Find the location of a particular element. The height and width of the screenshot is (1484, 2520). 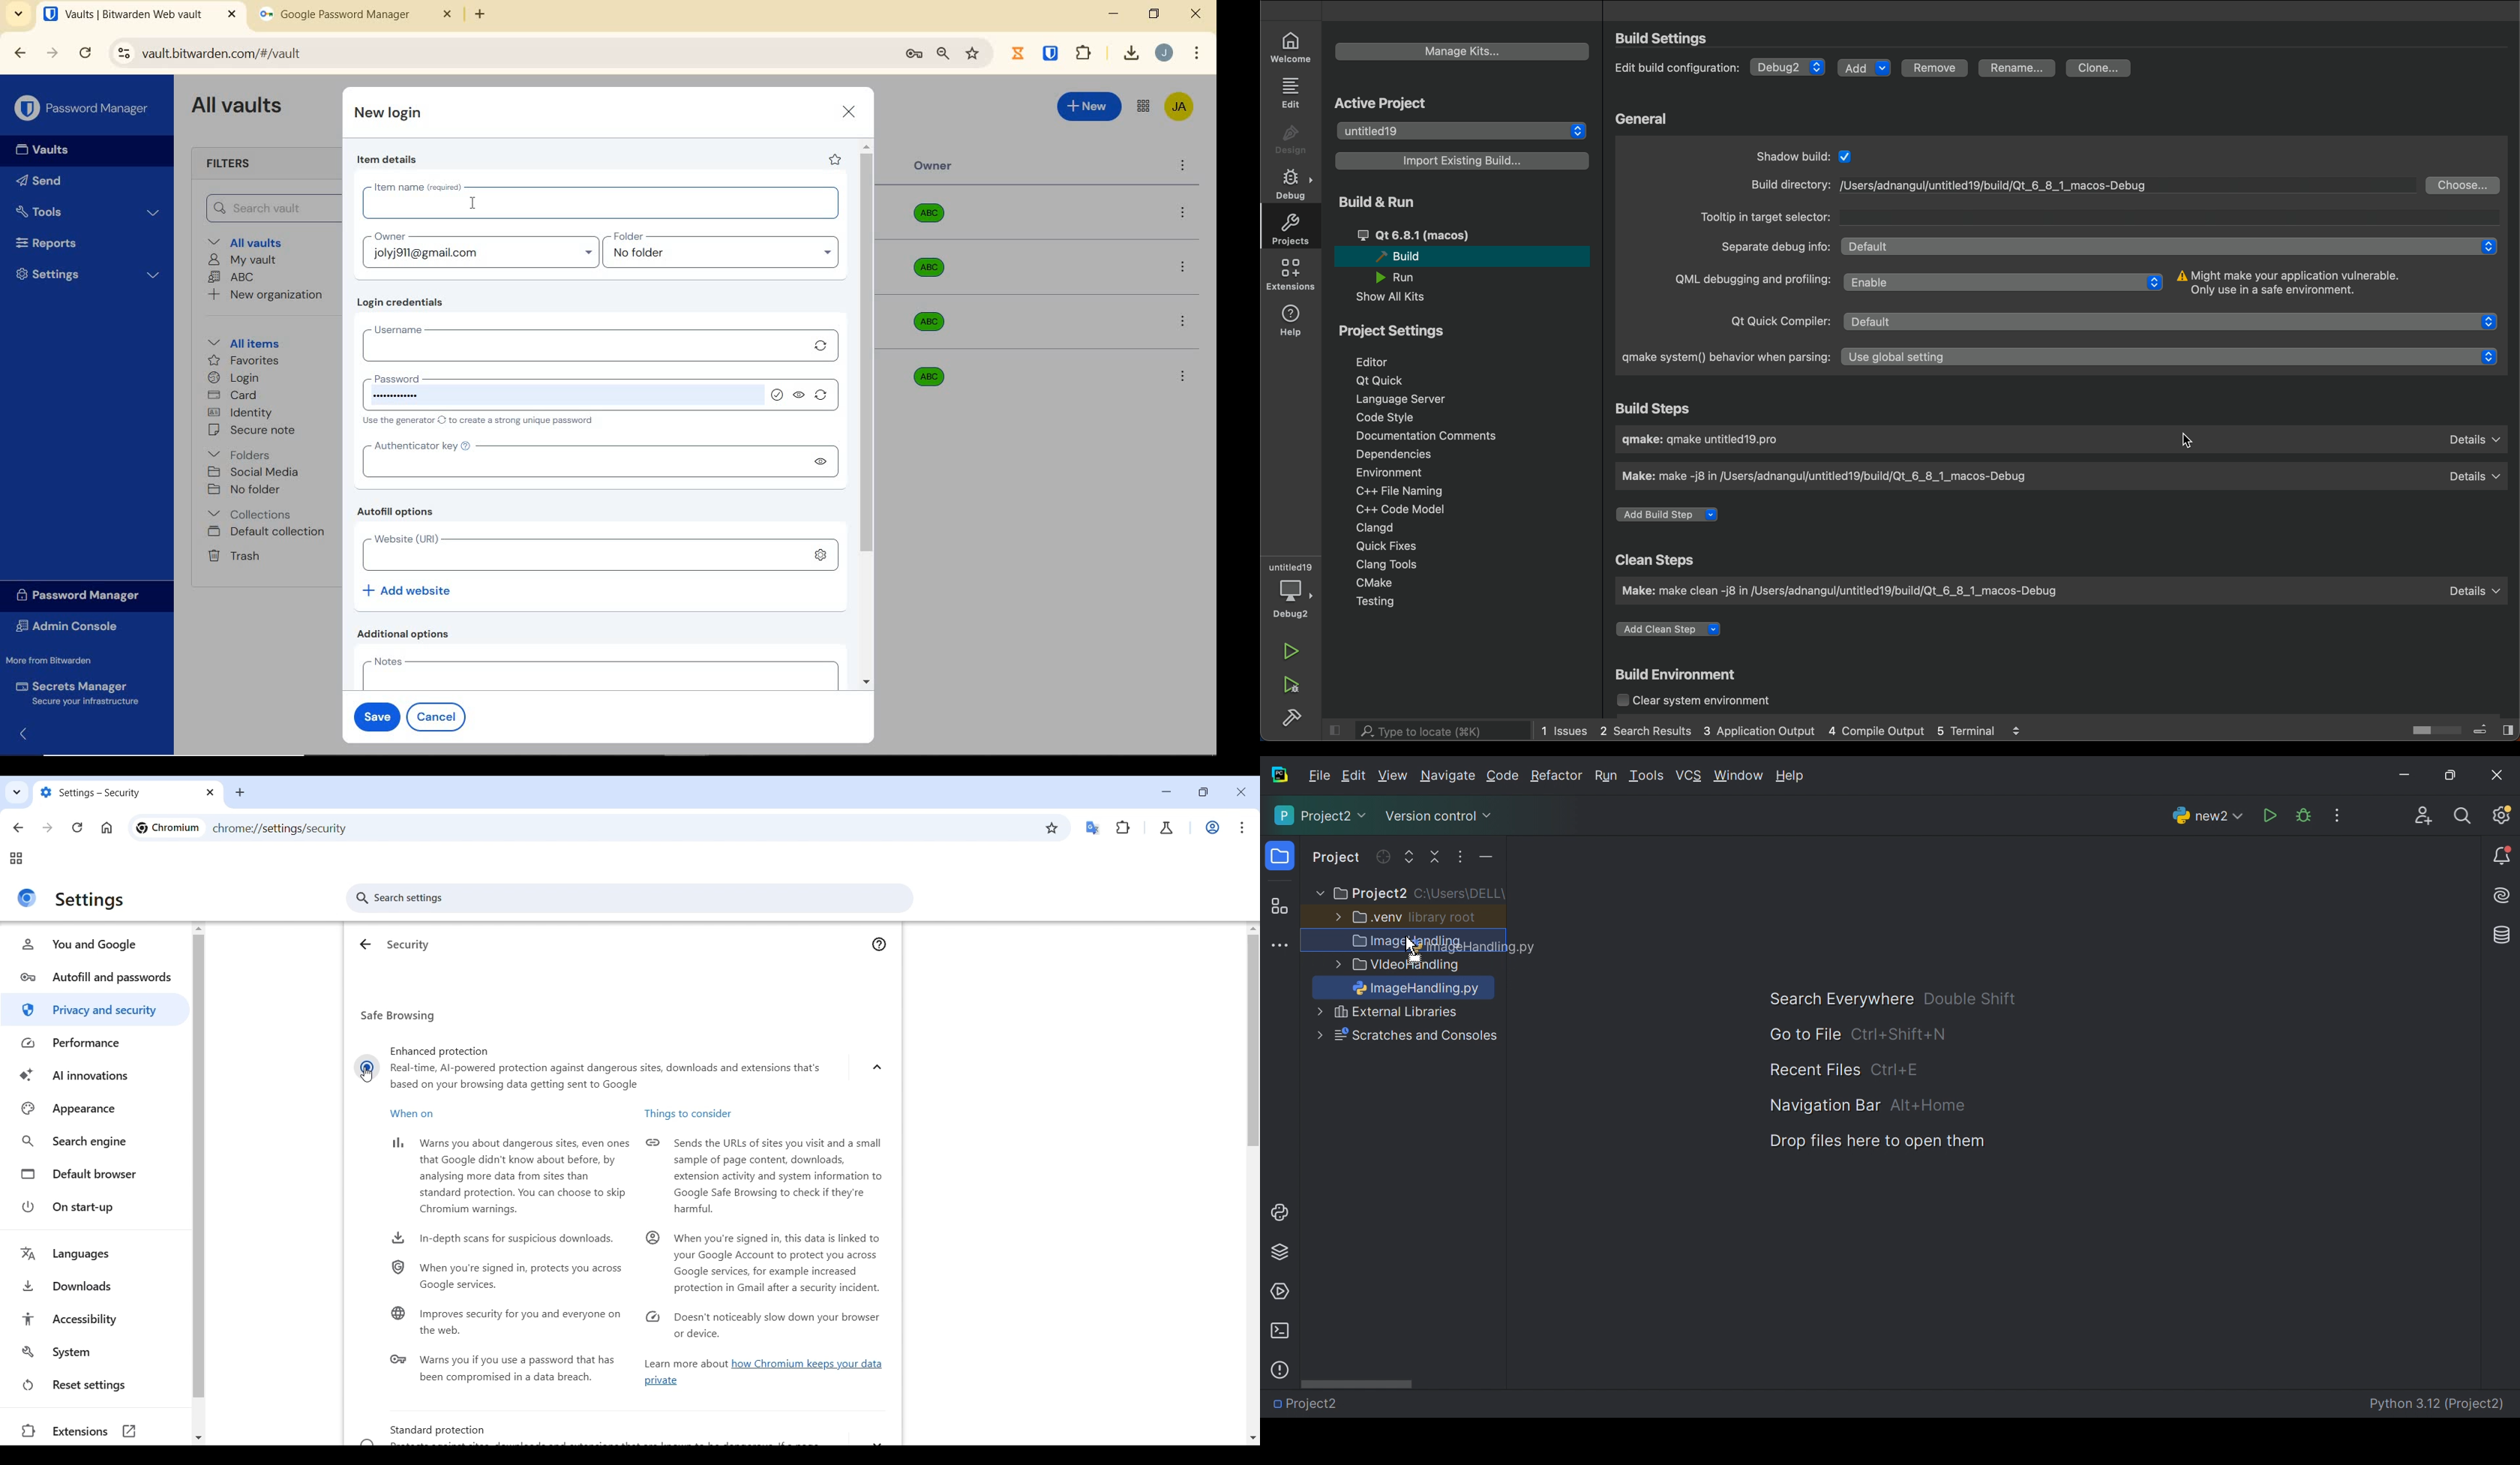

Send is located at coordinates (39, 183).